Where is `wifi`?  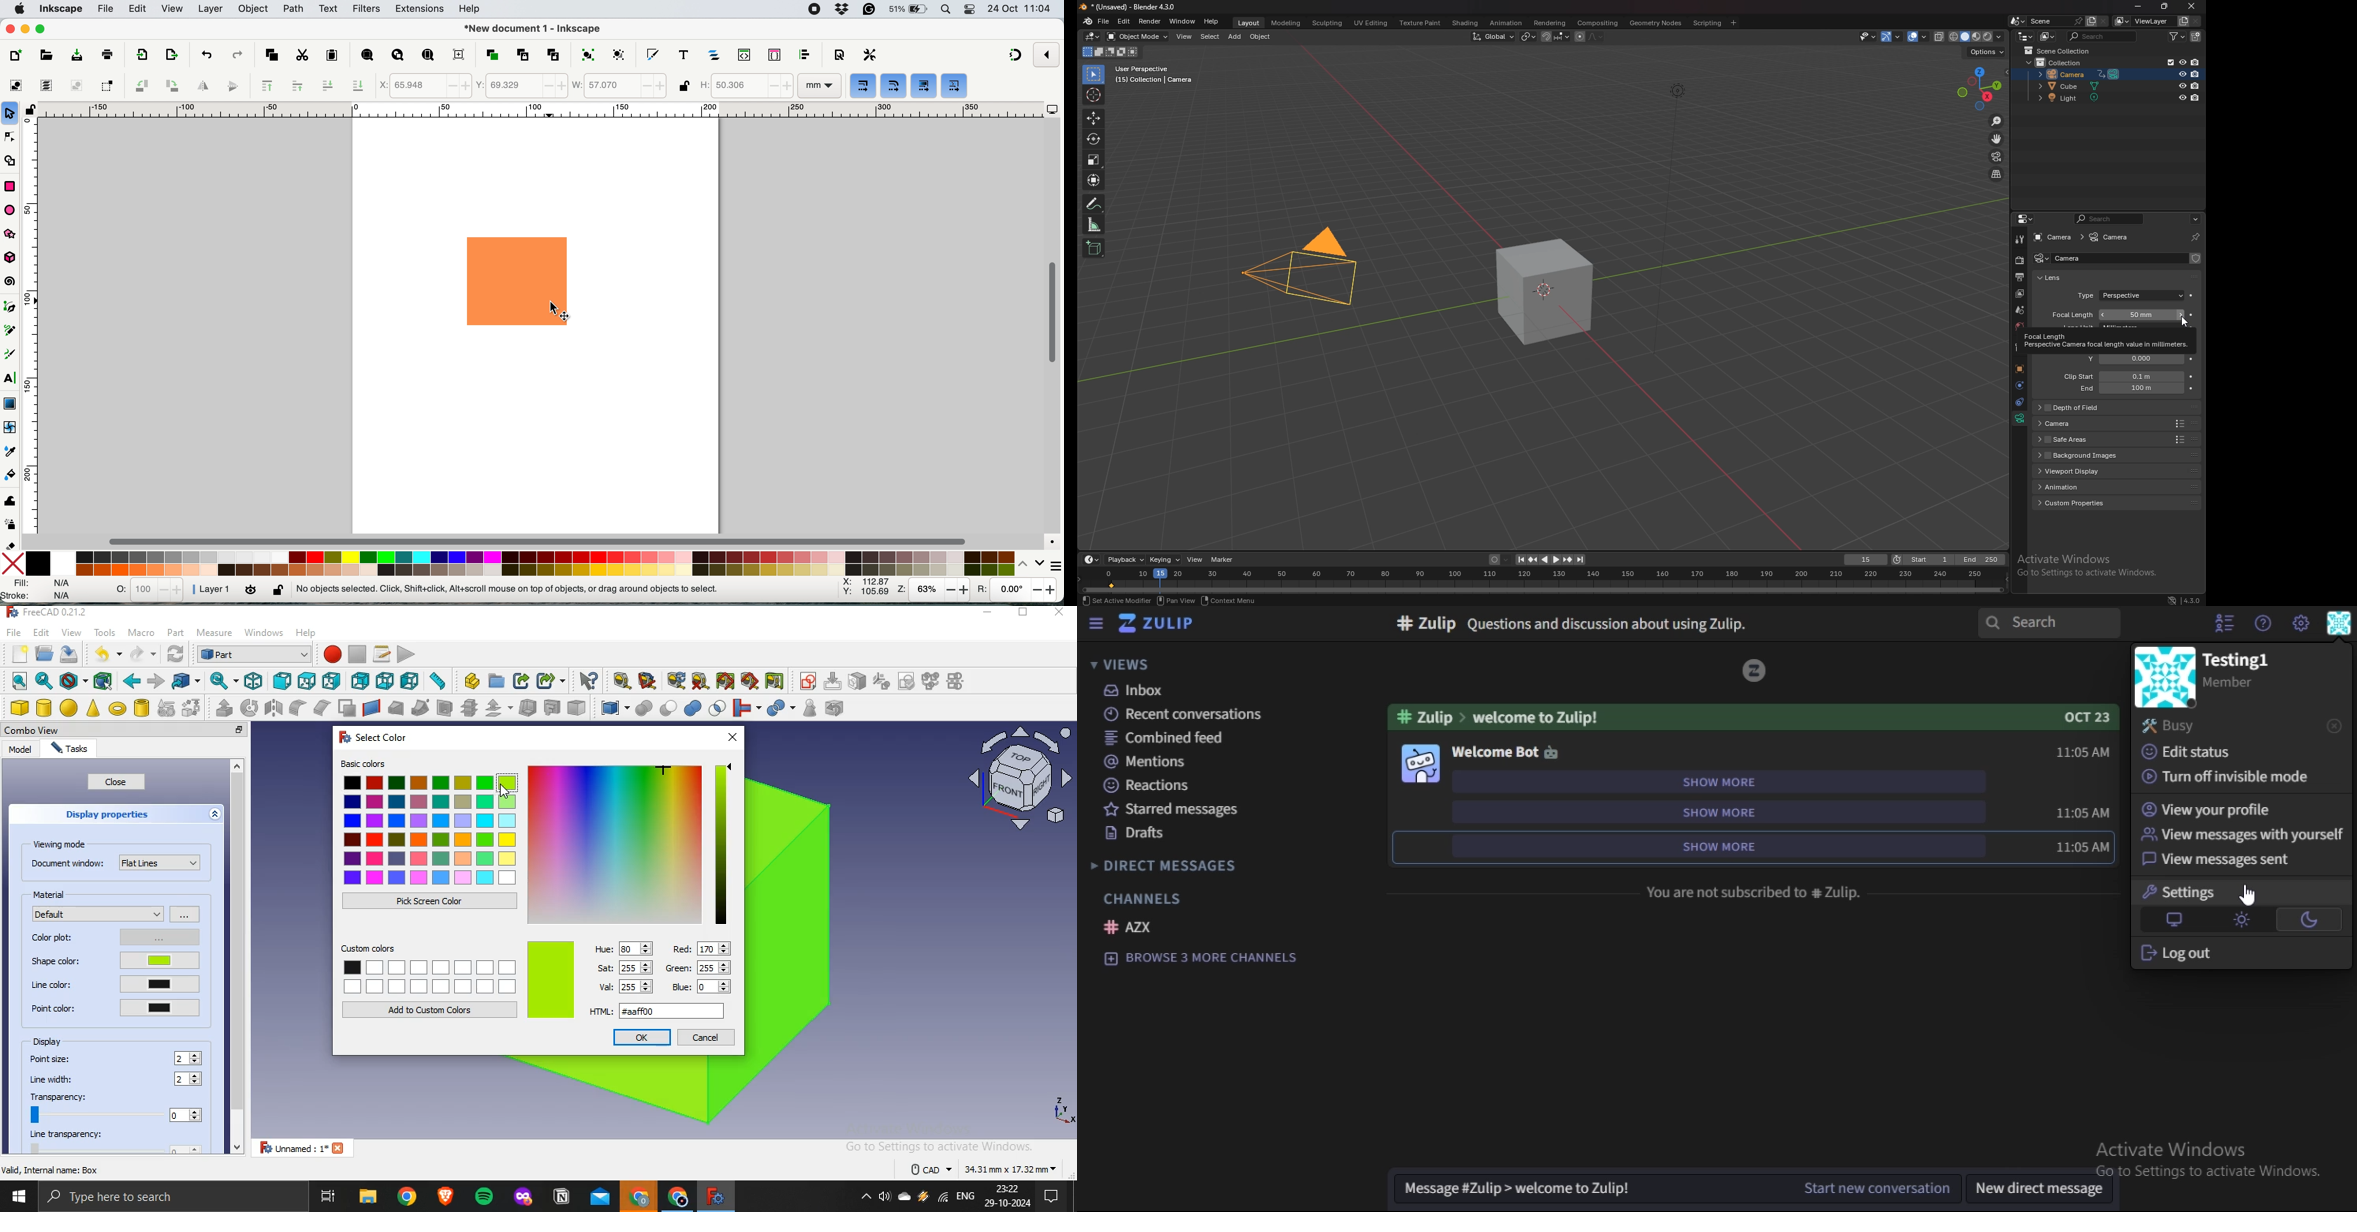 wifi is located at coordinates (944, 1199).